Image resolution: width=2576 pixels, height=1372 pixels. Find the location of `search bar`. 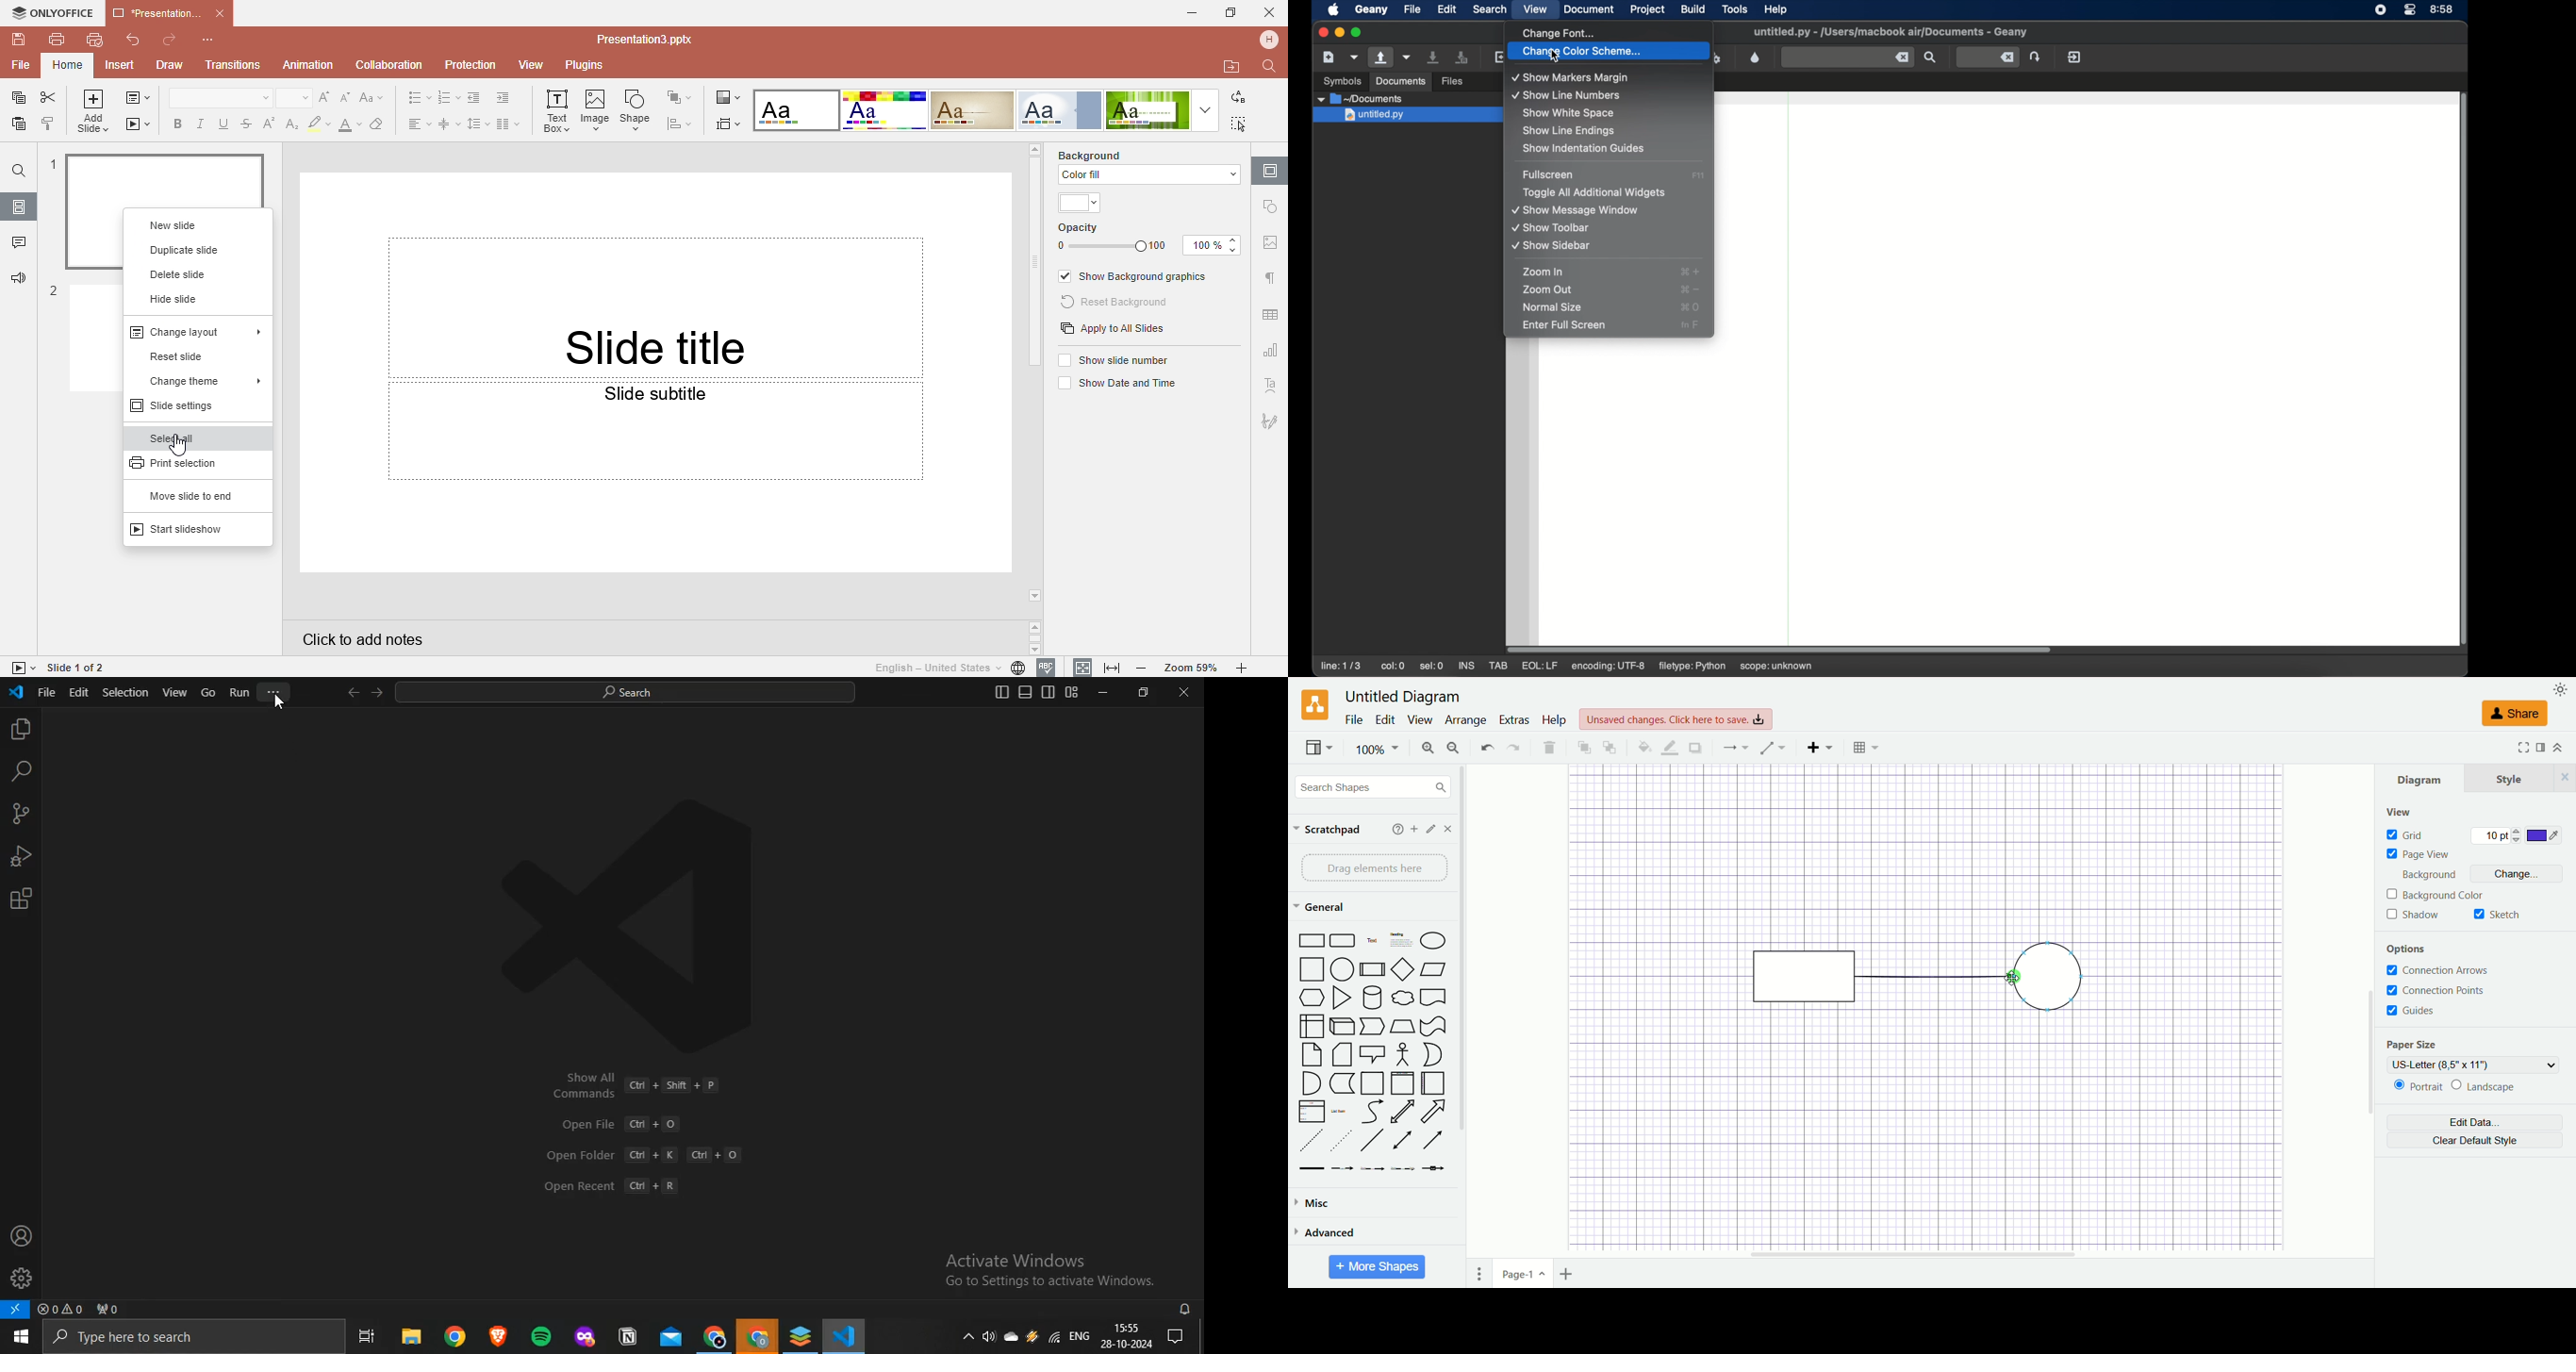

search bar is located at coordinates (188, 1337).